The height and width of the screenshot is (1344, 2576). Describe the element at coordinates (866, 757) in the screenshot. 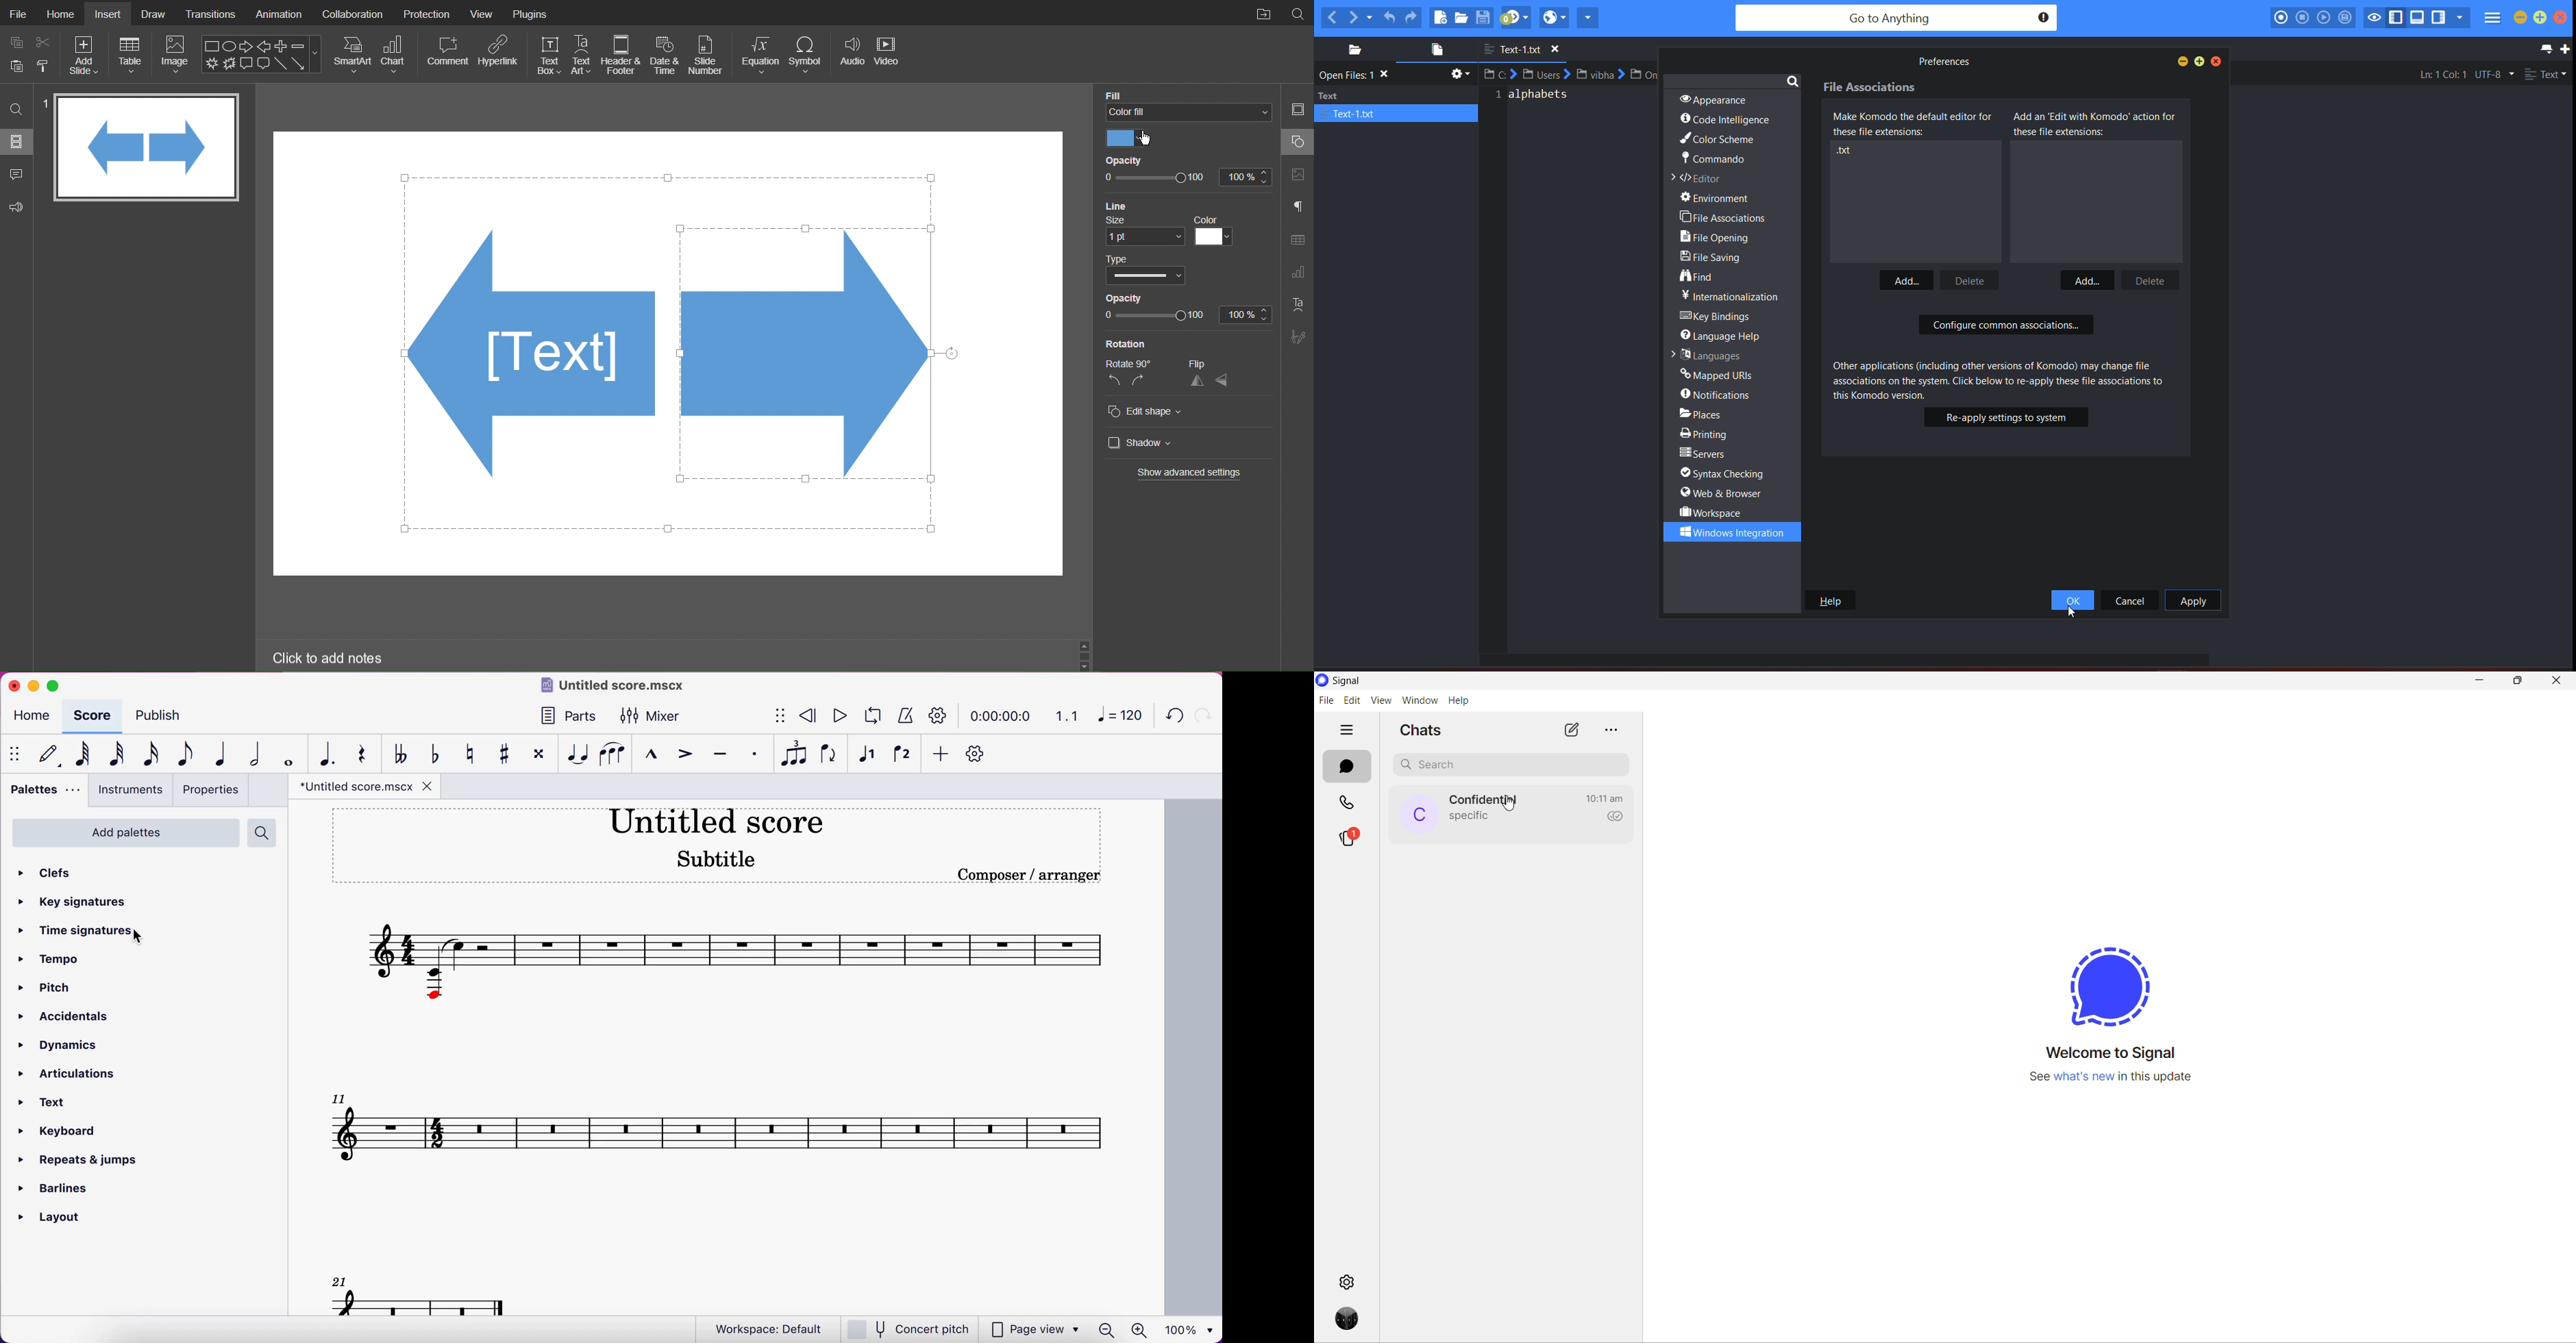

I see `voice1` at that location.